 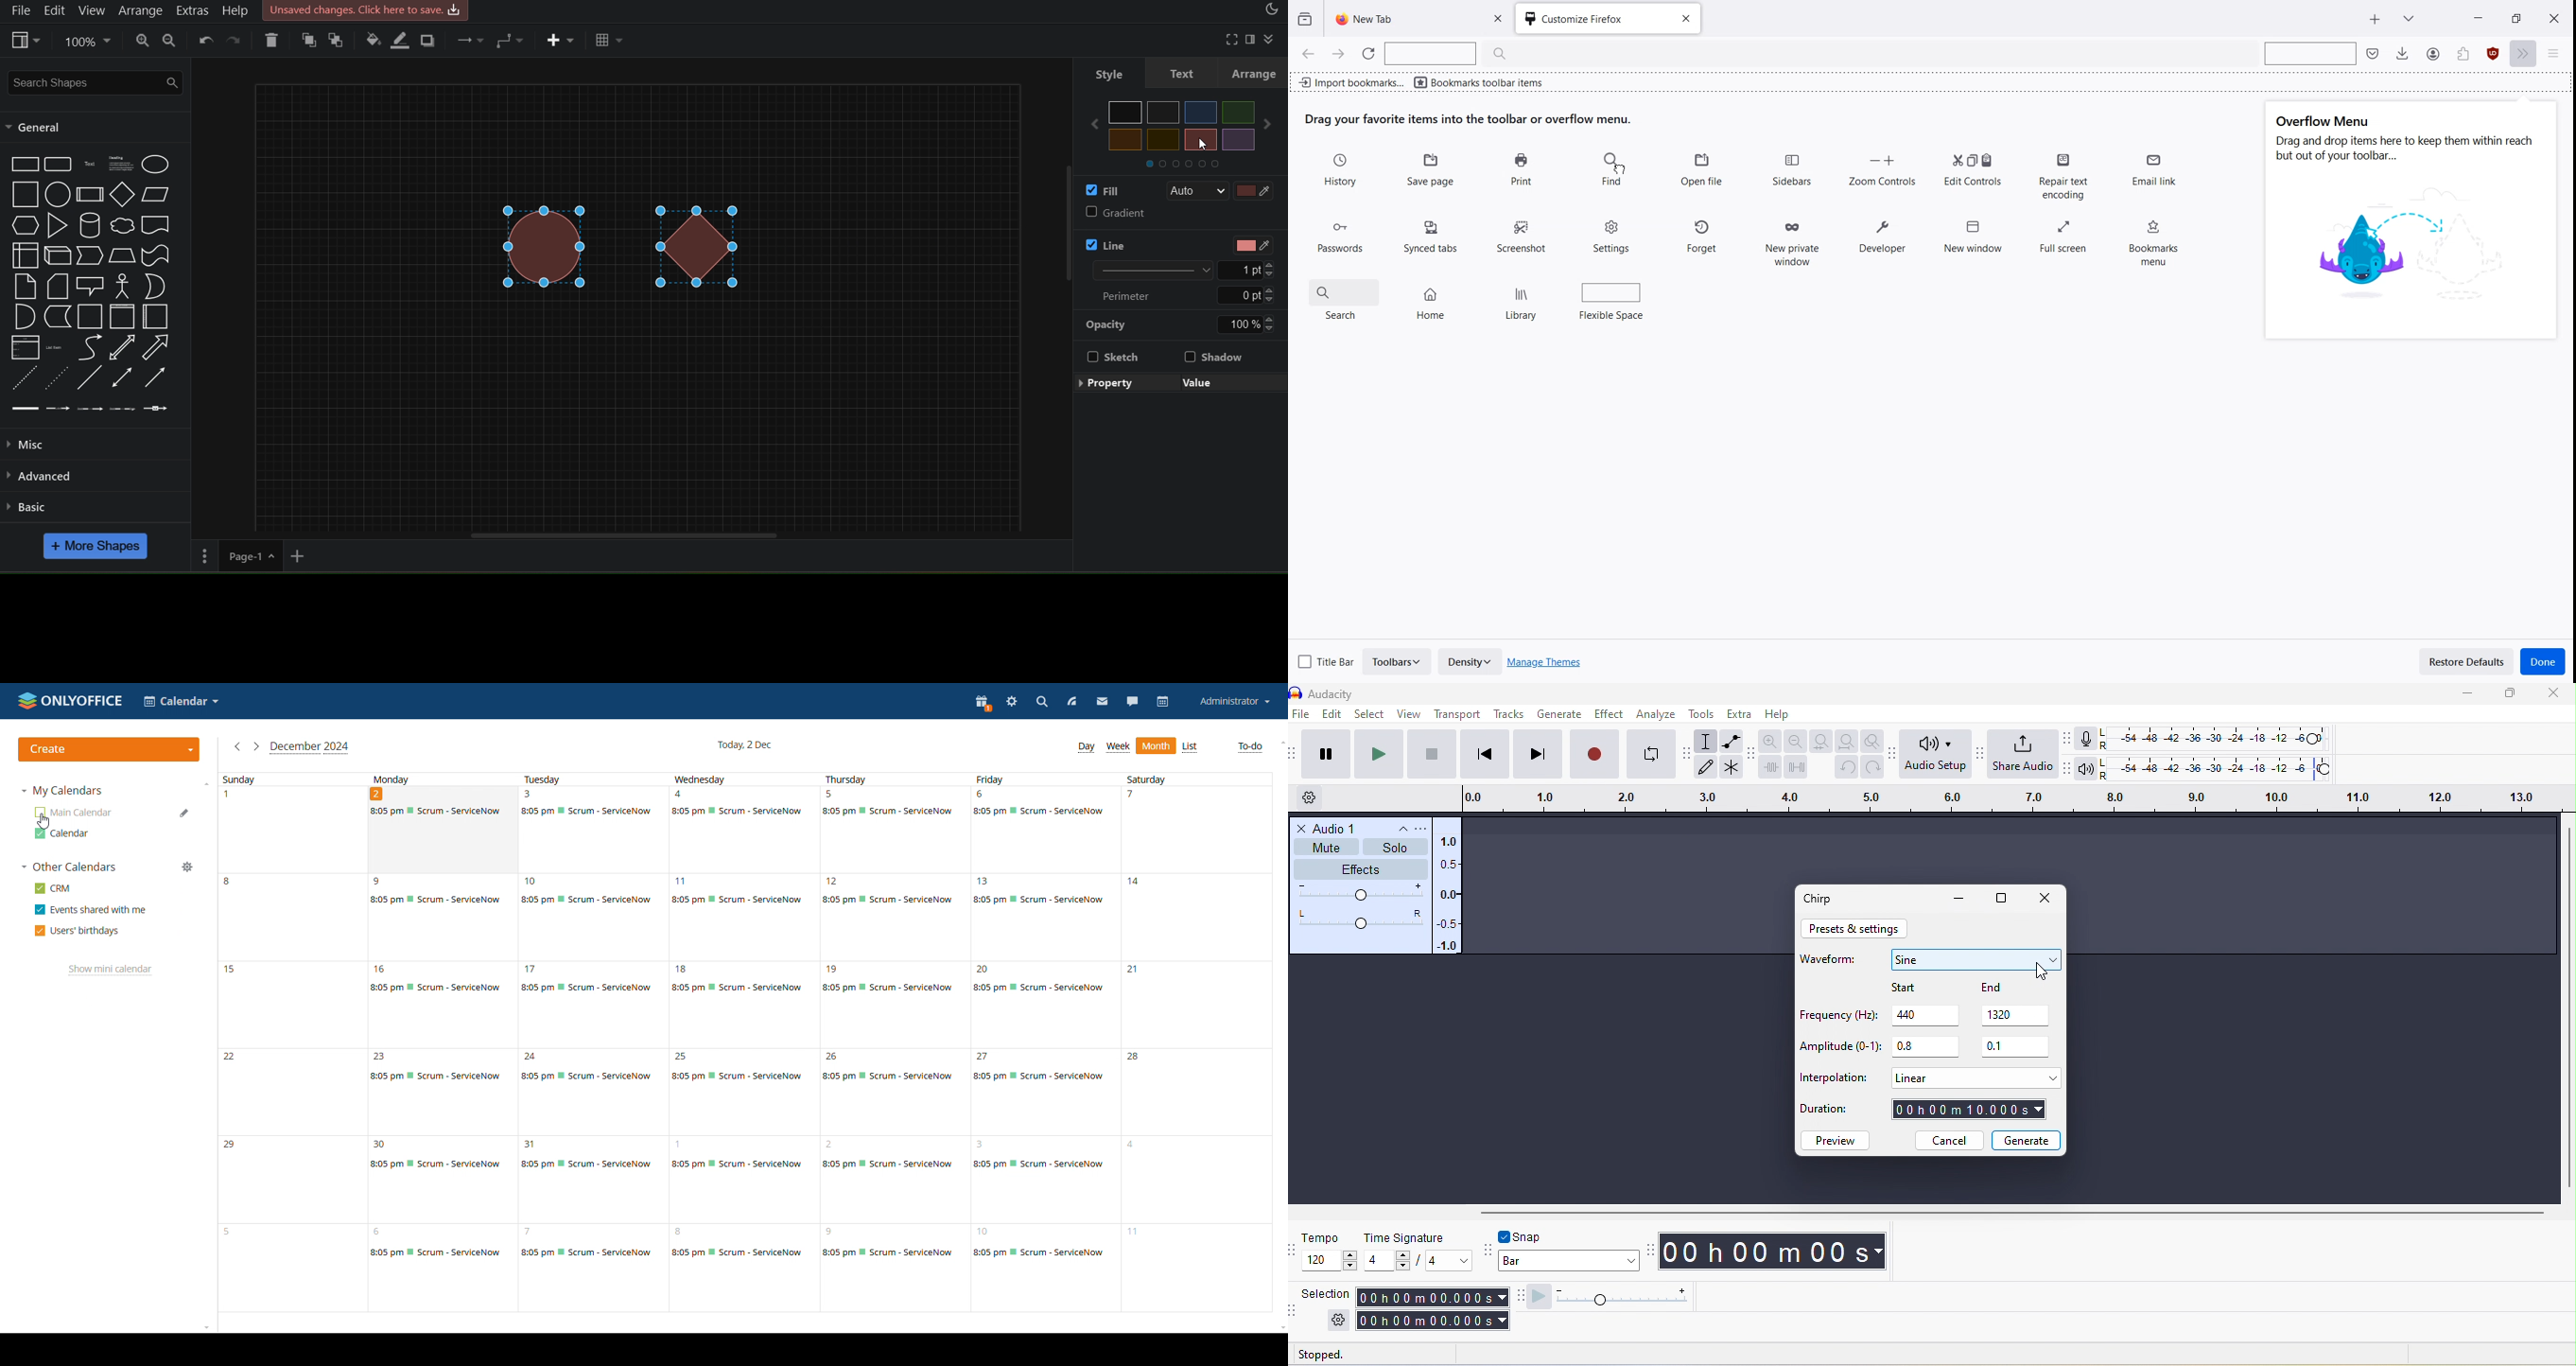 What do you see at coordinates (236, 39) in the screenshot?
I see `redo` at bounding box center [236, 39].